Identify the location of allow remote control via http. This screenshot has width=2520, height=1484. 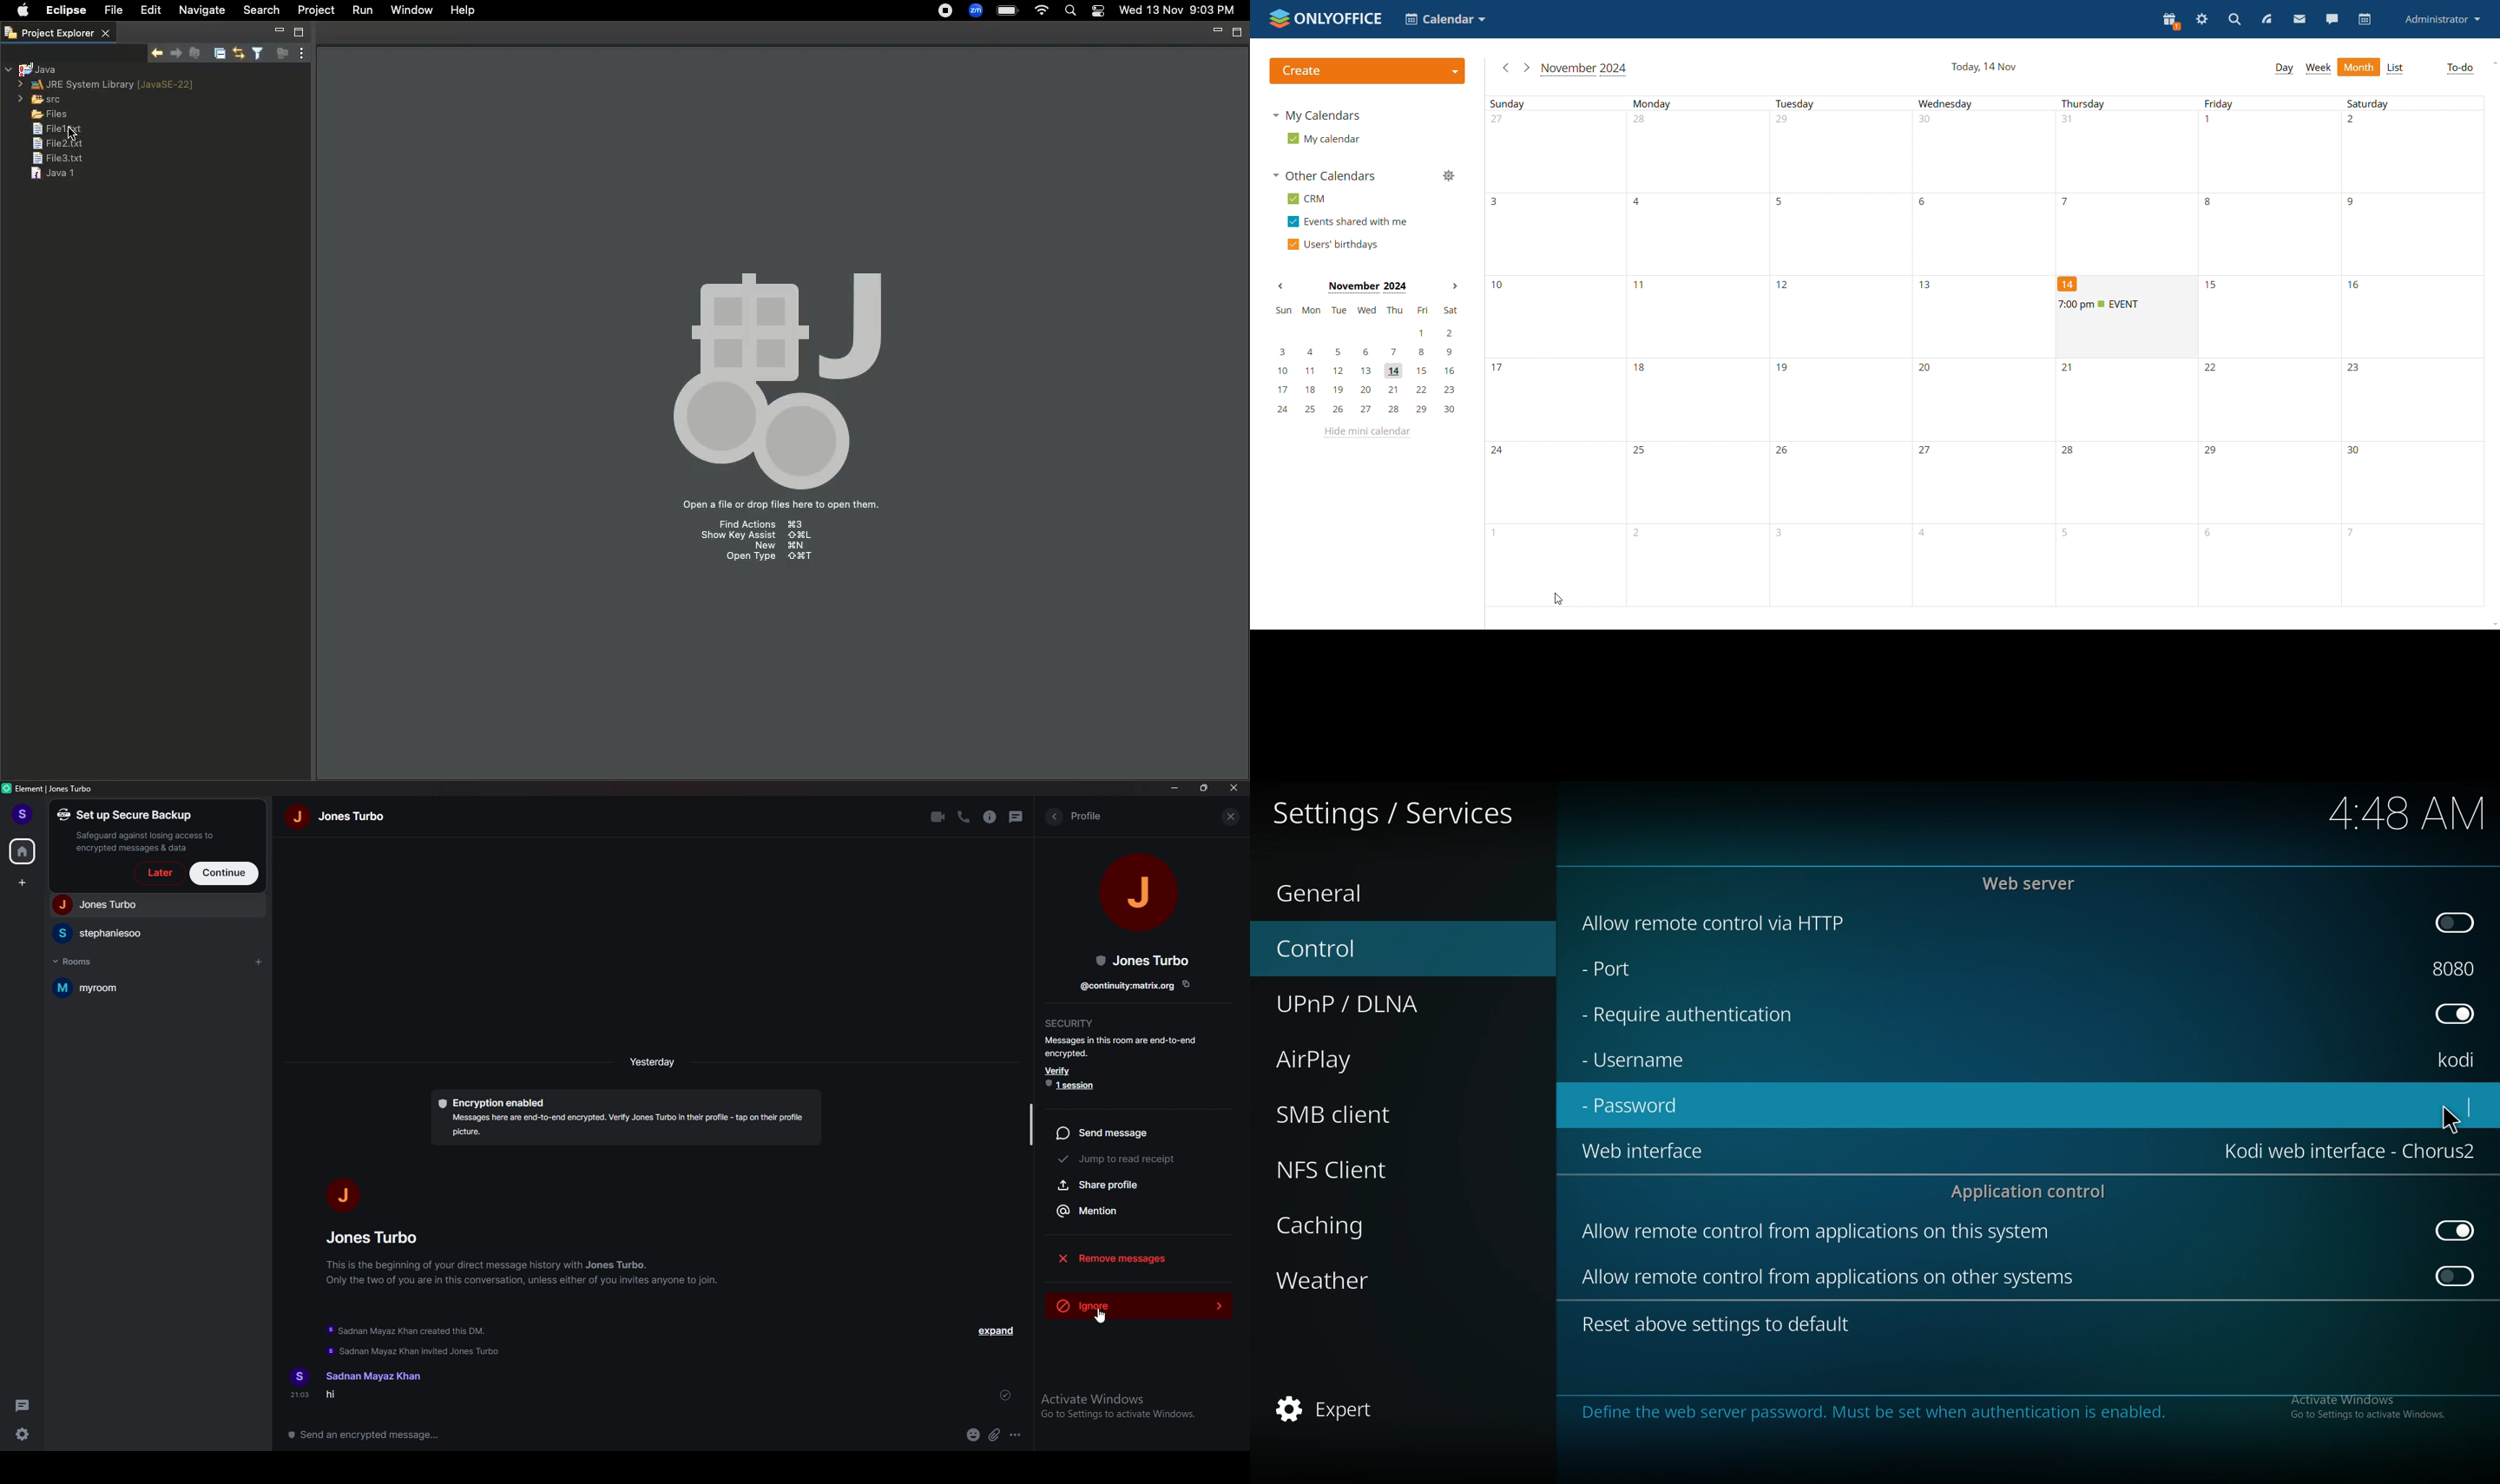
(1747, 922).